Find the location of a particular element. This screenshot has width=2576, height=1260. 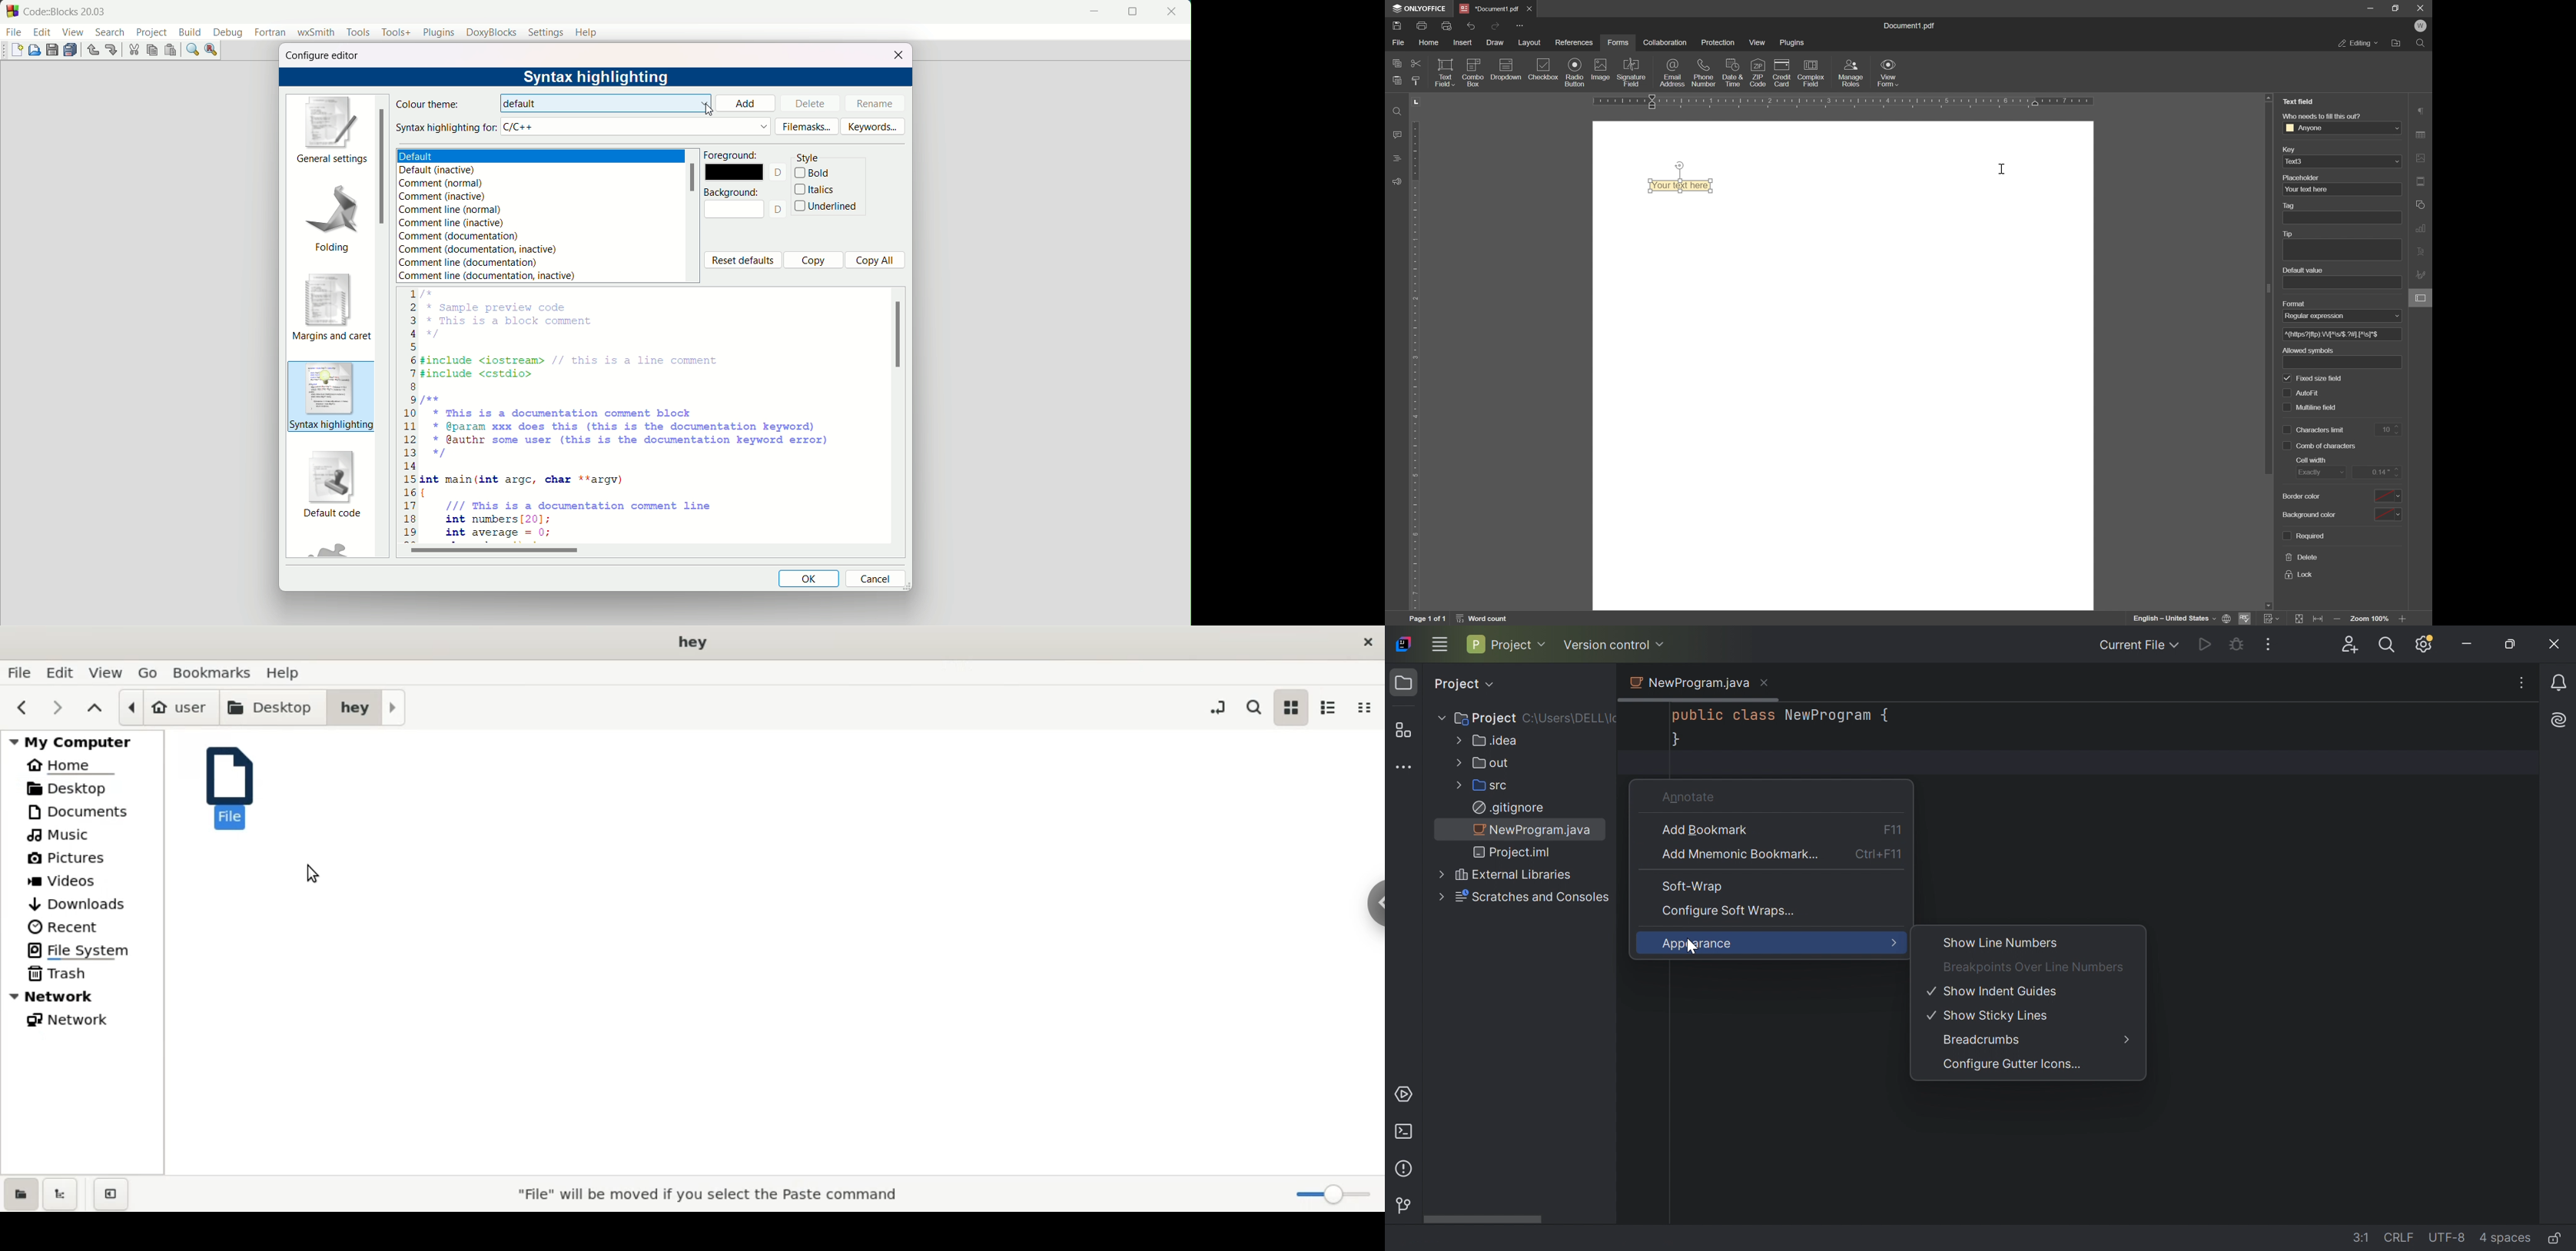

find is located at coordinates (192, 49).